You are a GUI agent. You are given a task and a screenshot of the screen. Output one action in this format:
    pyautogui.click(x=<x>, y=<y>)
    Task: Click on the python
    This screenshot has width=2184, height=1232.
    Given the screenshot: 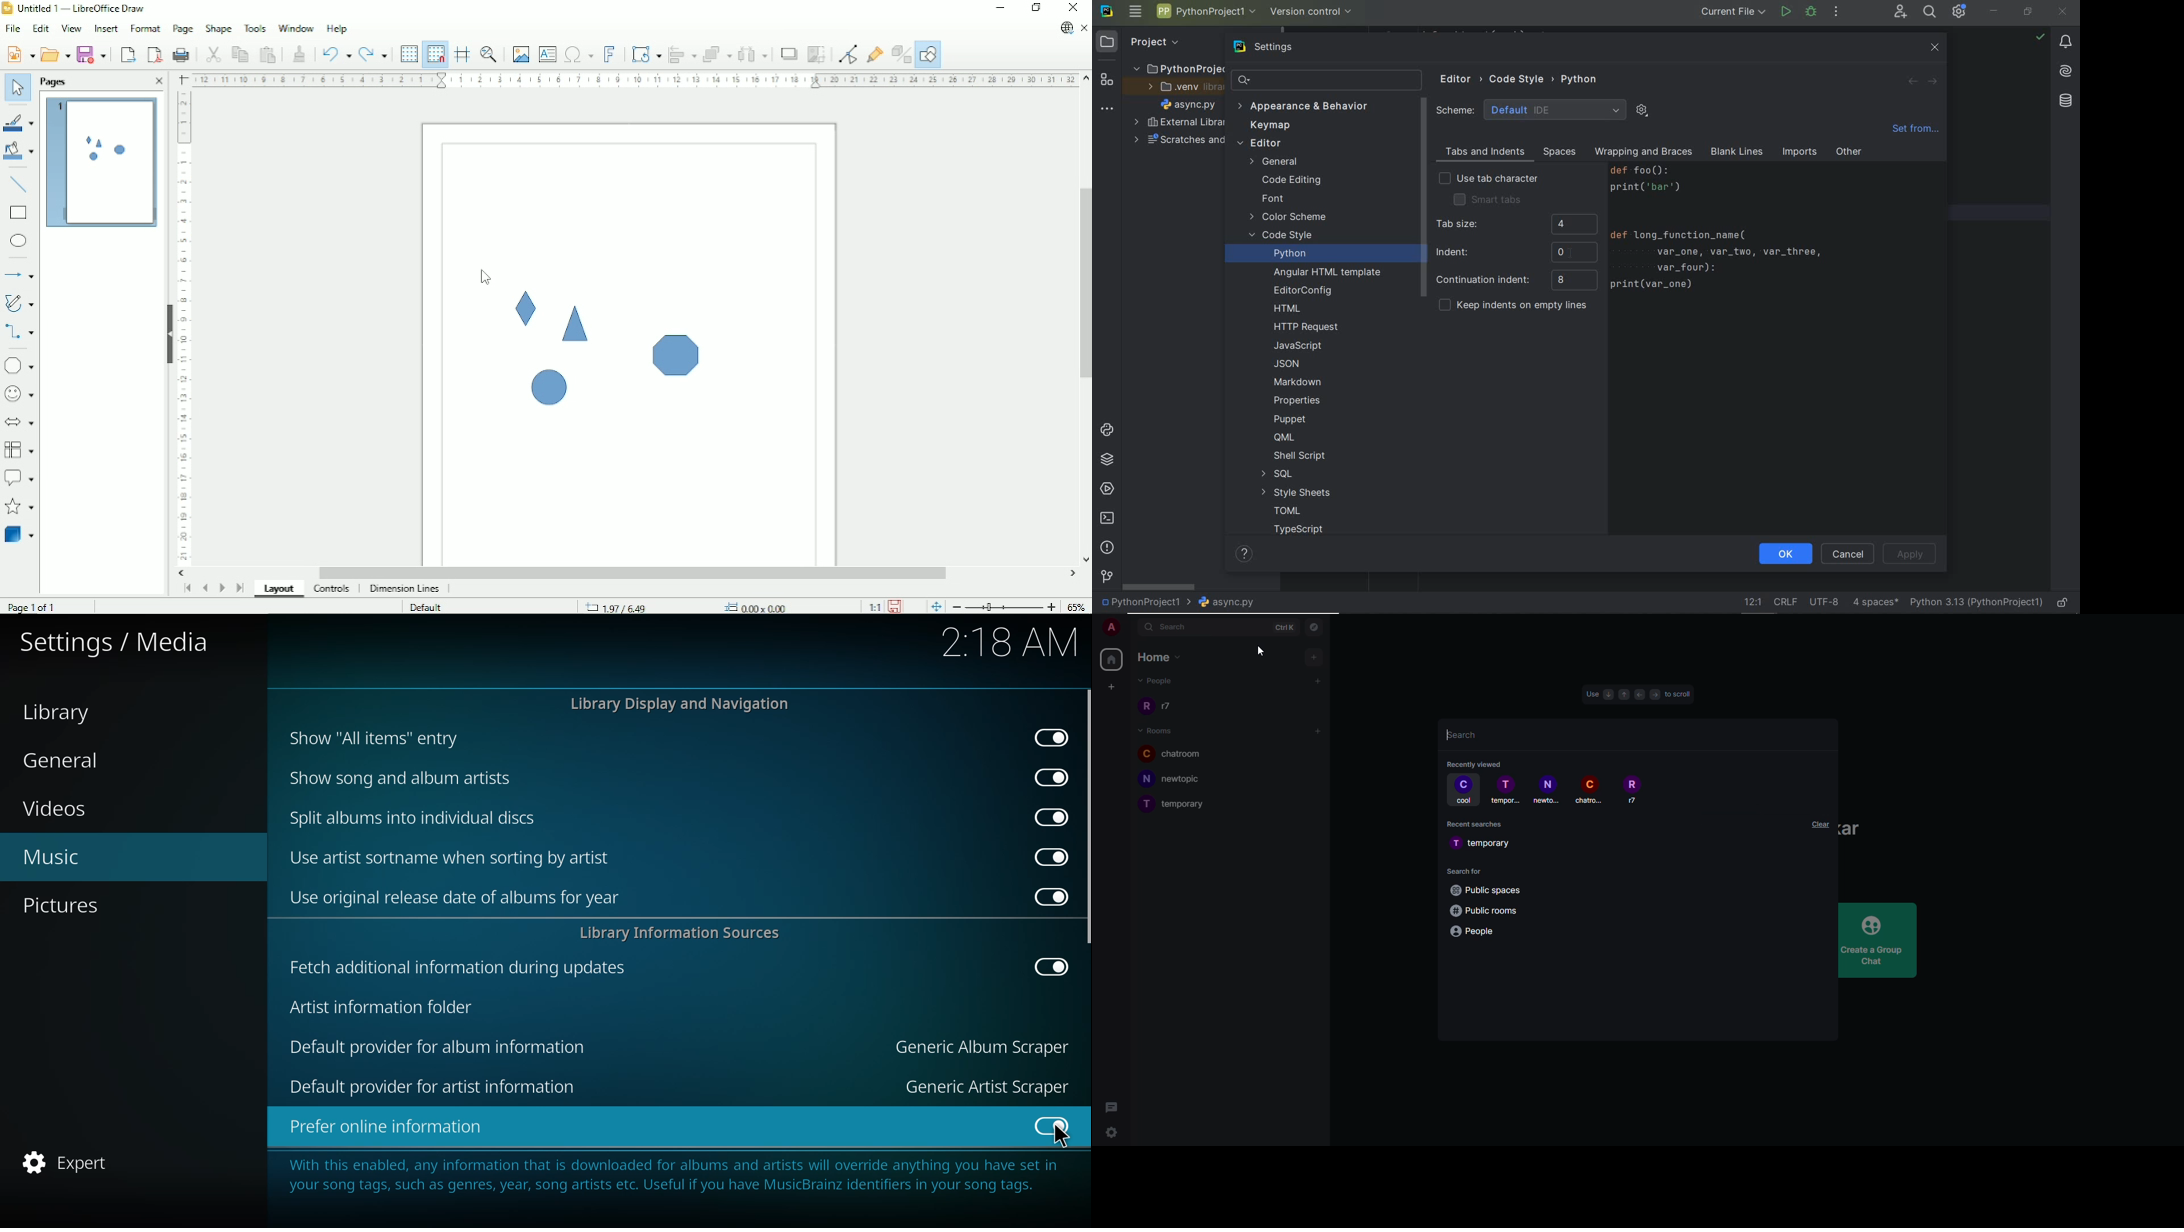 What is the action you would take?
    pyautogui.click(x=1290, y=253)
    